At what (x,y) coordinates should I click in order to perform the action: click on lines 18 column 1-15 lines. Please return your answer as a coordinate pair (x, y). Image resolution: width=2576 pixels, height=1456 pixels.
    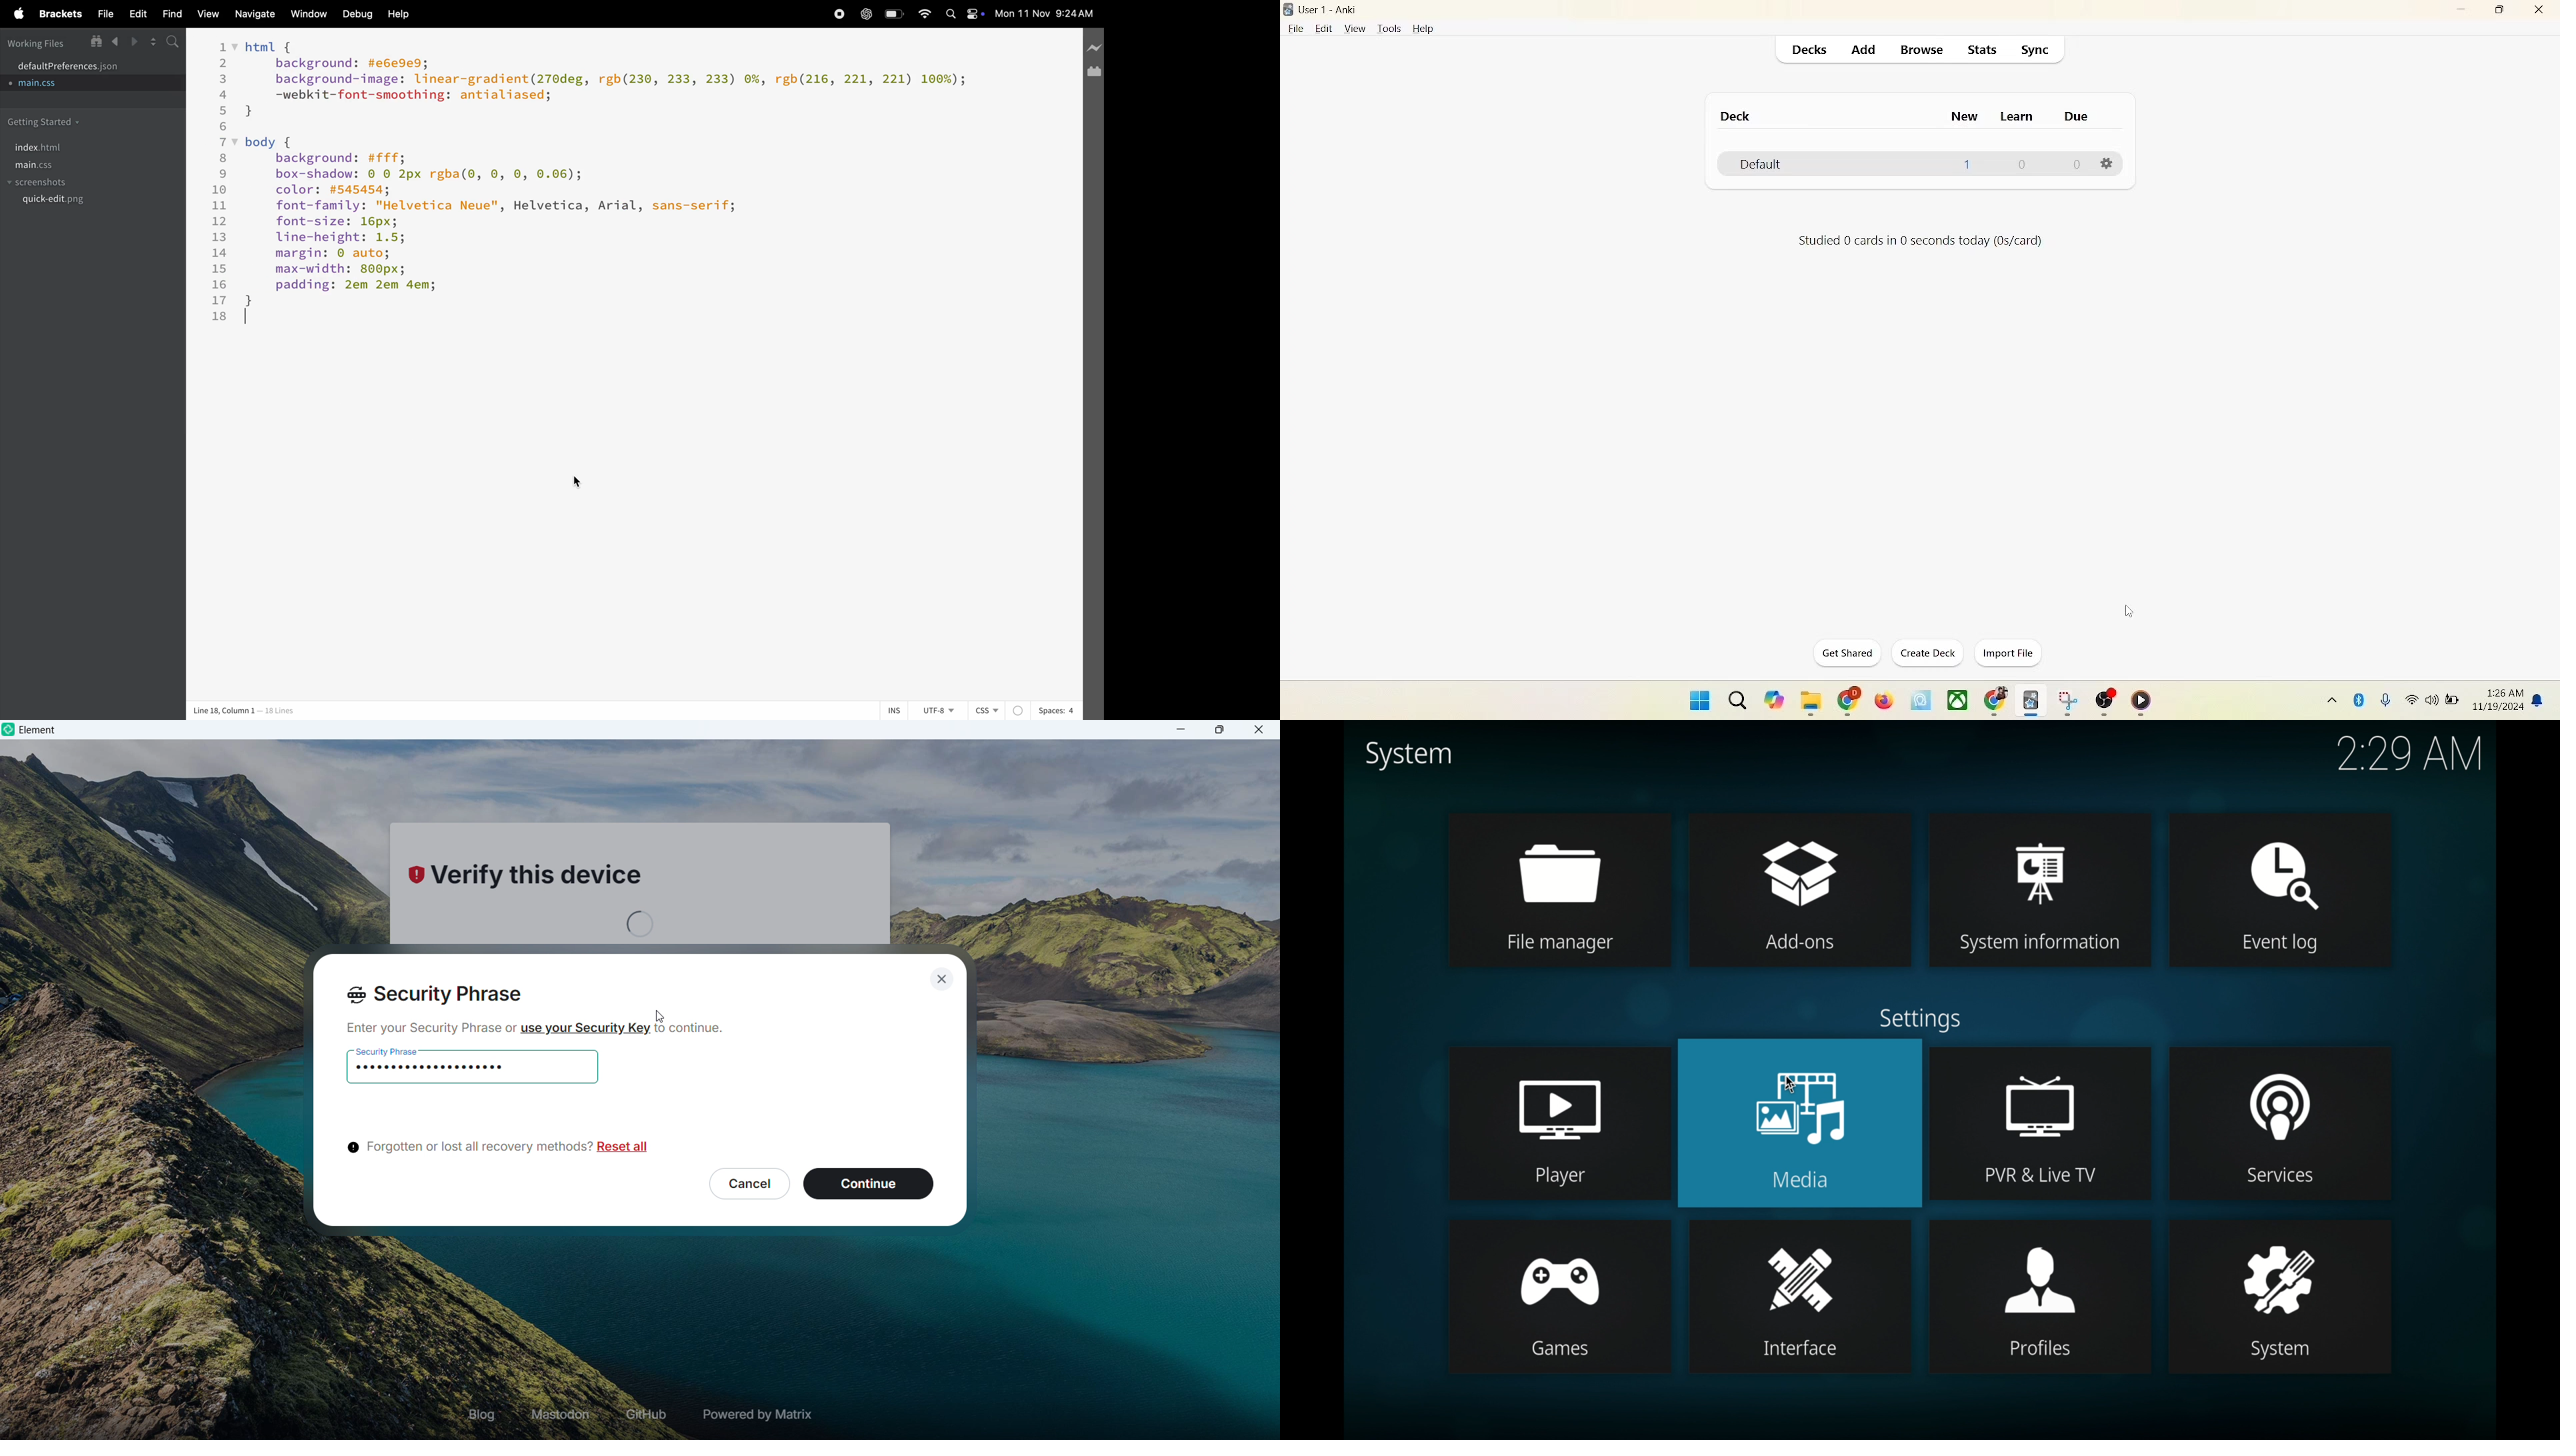
    Looking at the image, I should click on (272, 711).